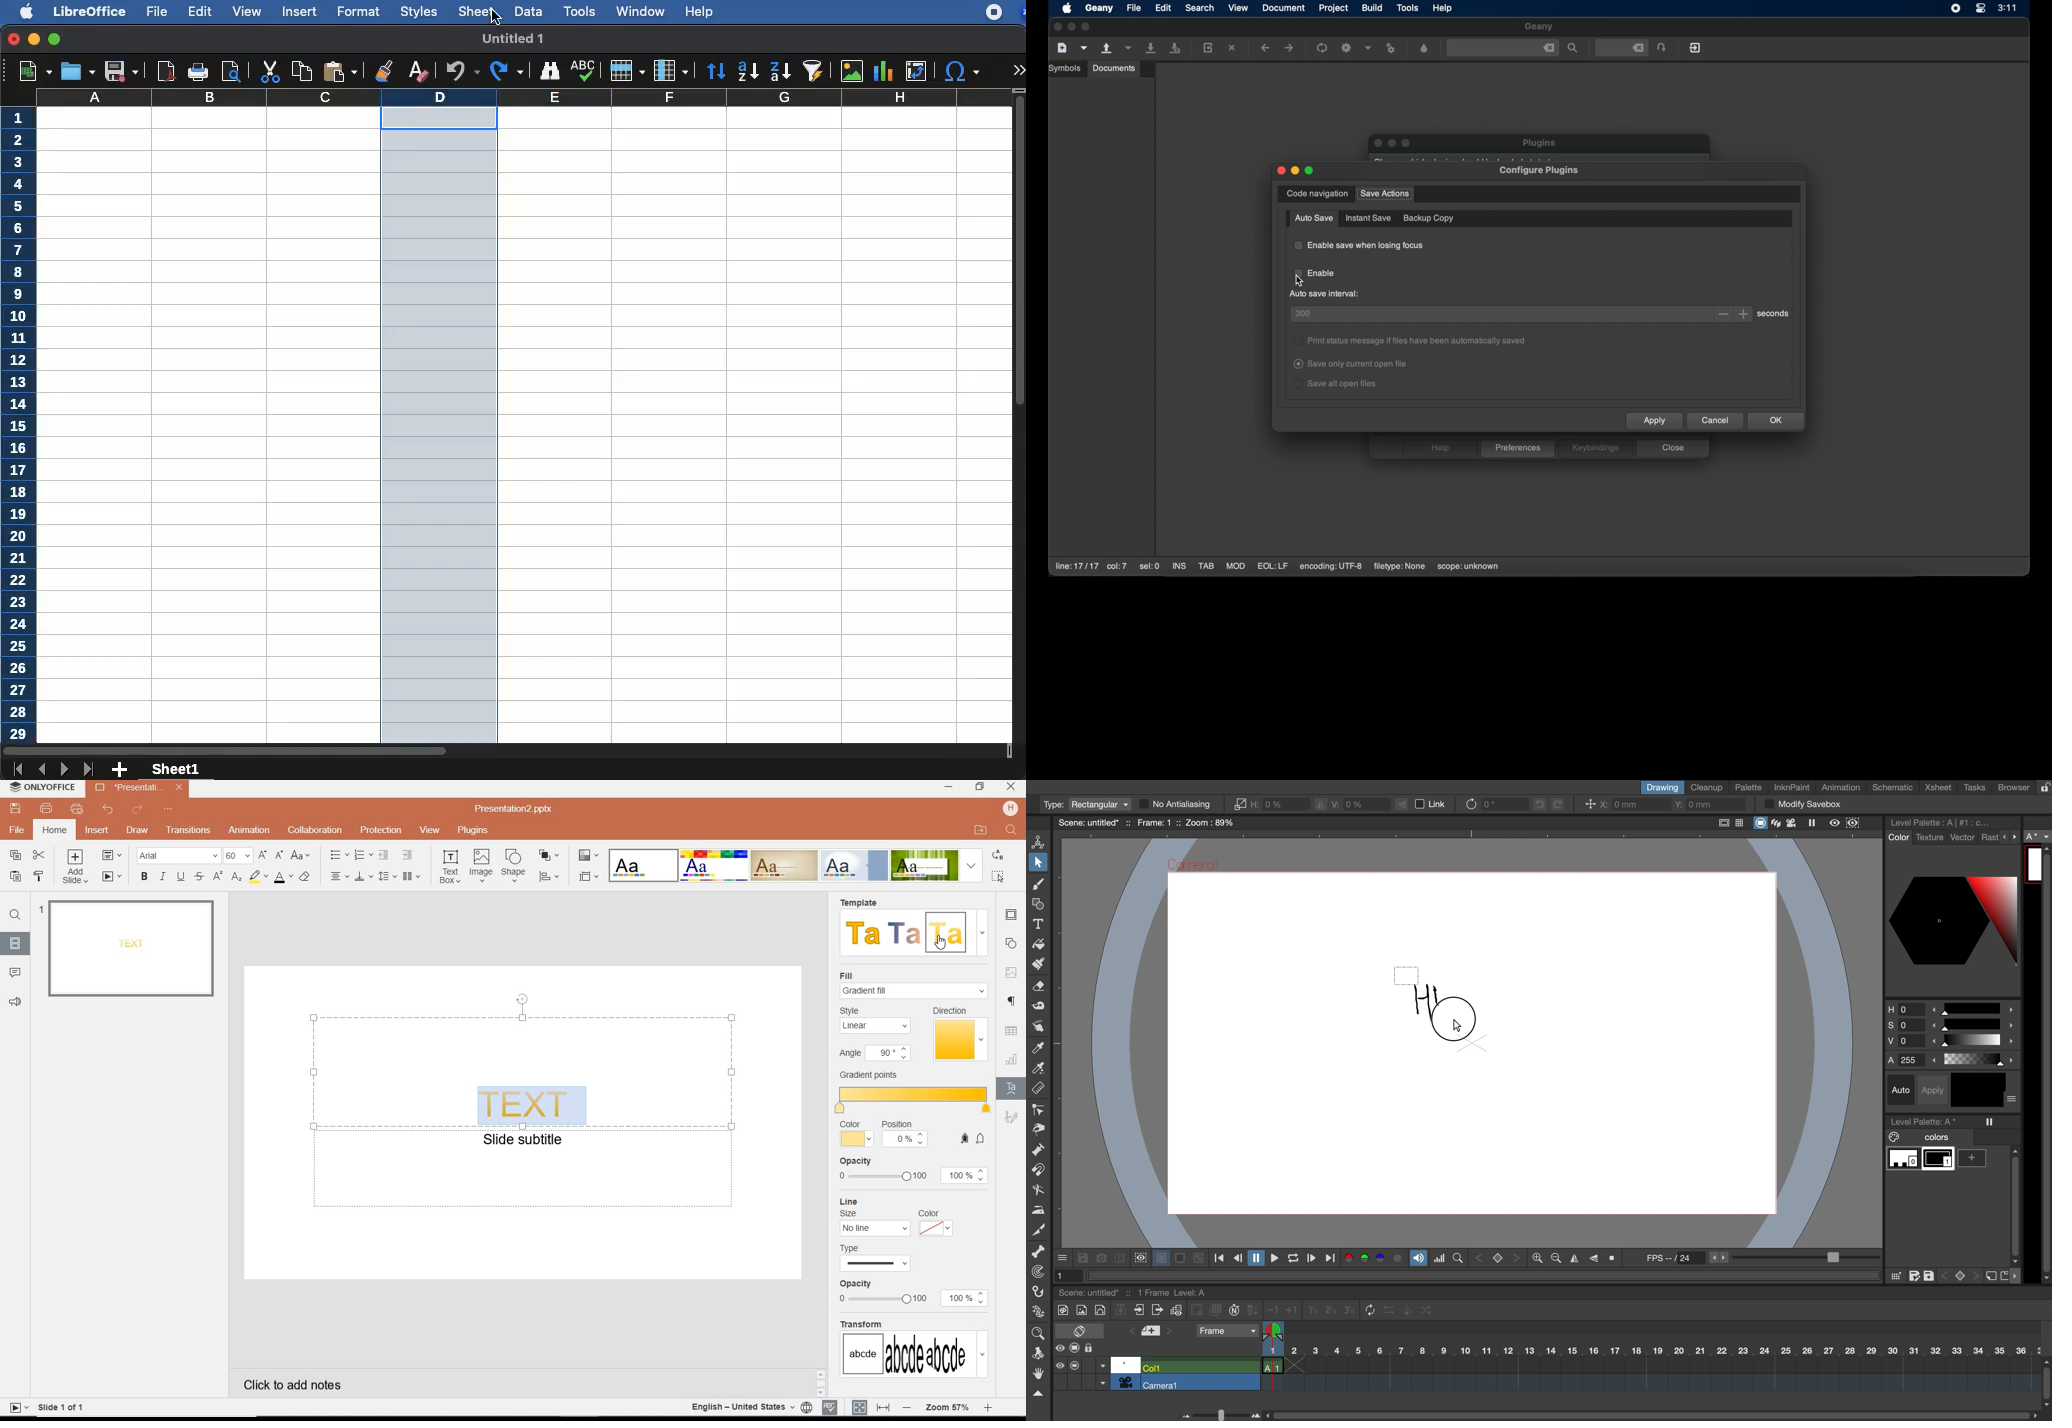  Describe the element at coordinates (339, 855) in the screenshot. I see `BULLETS` at that location.